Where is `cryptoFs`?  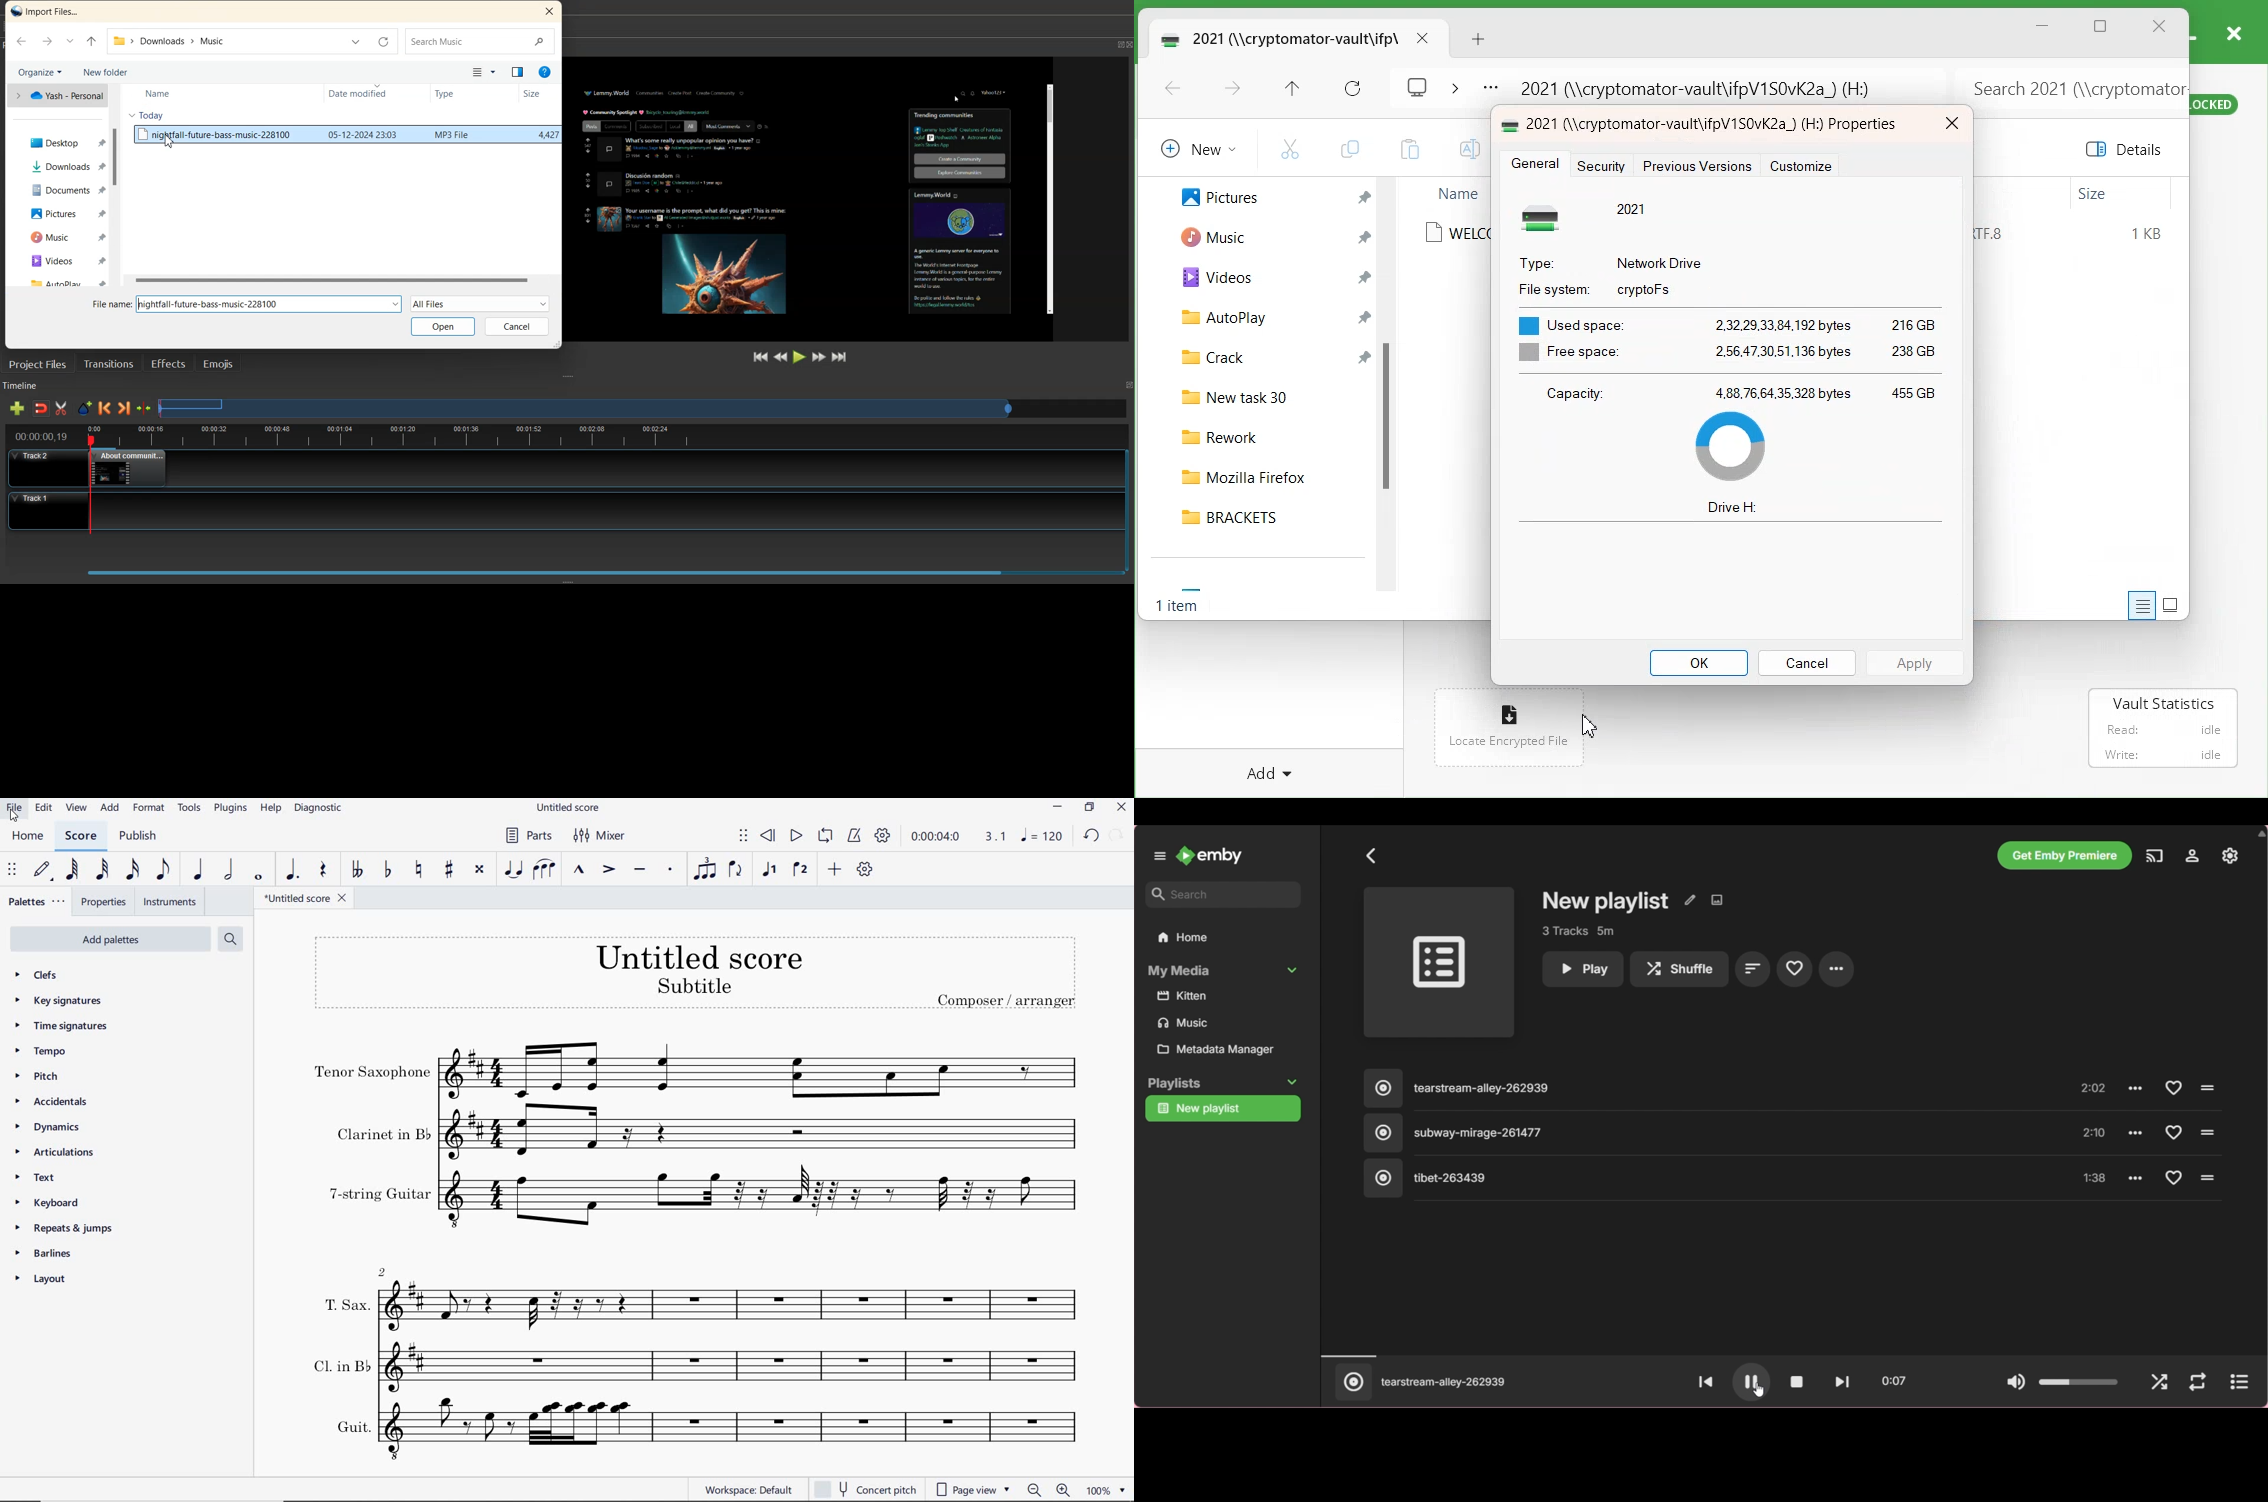 cryptoFs is located at coordinates (1644, 290).